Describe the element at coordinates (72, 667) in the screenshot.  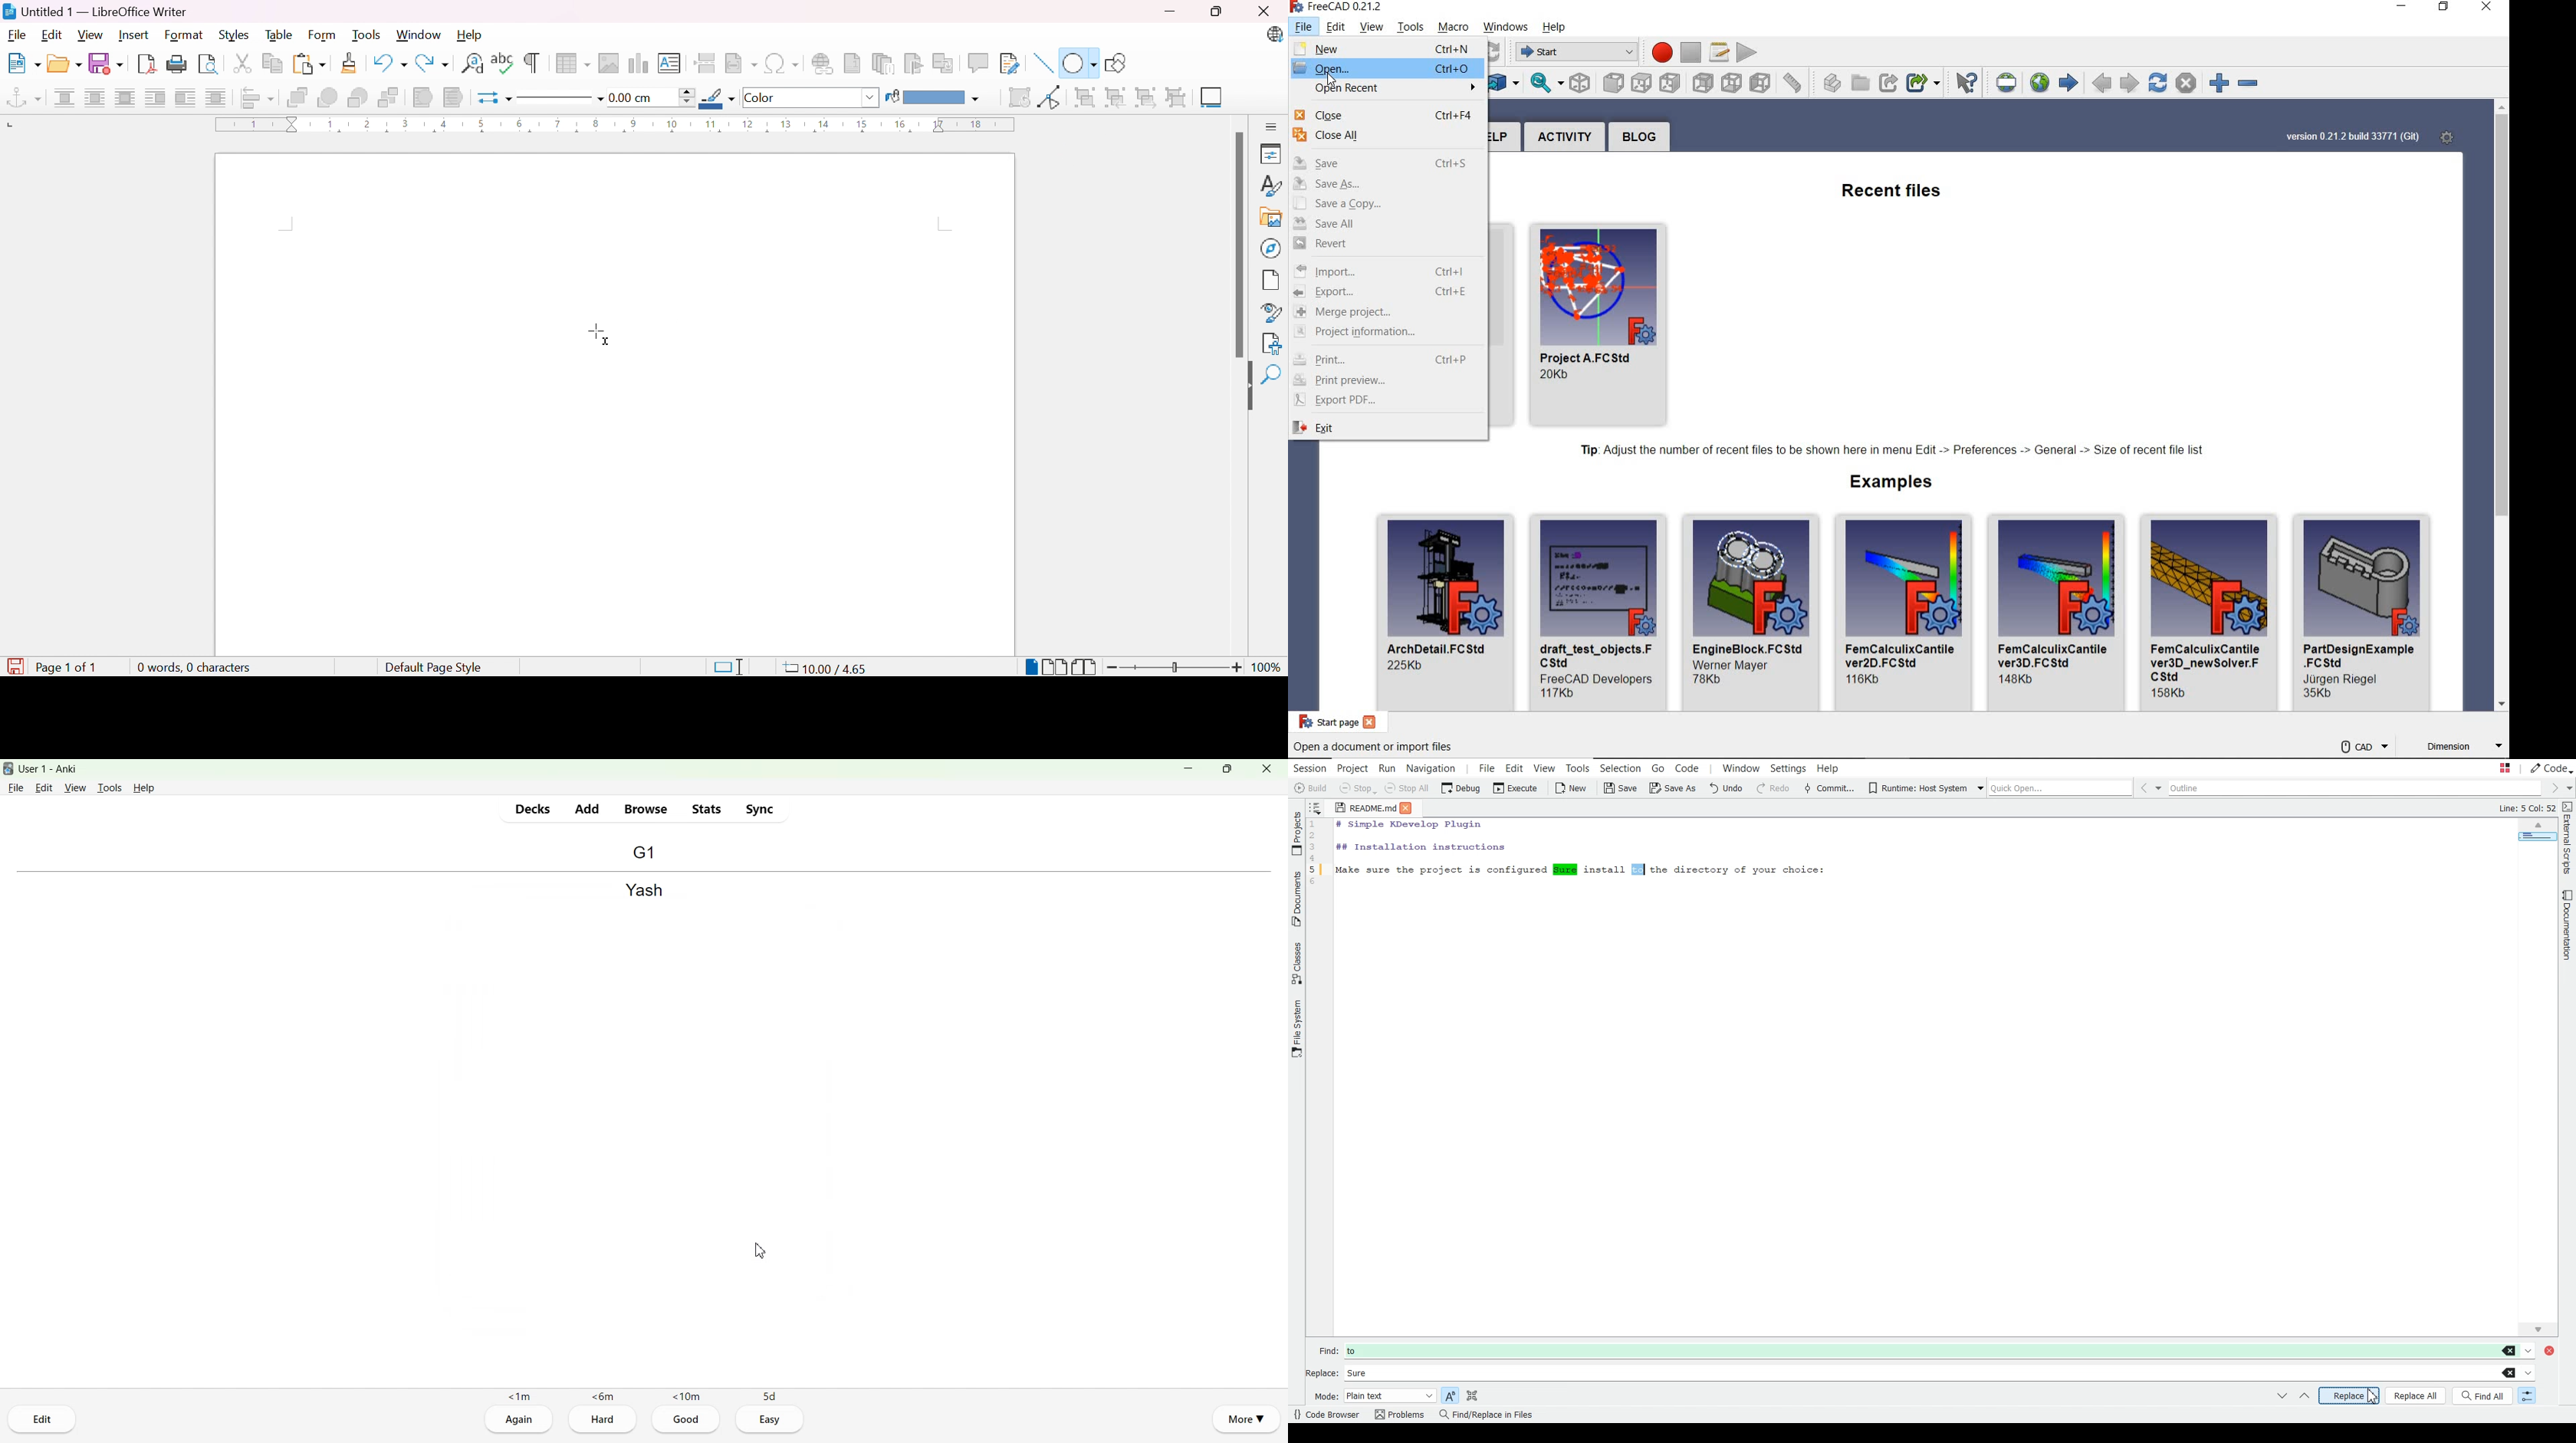
I see `Page 1 of 1` at that location.